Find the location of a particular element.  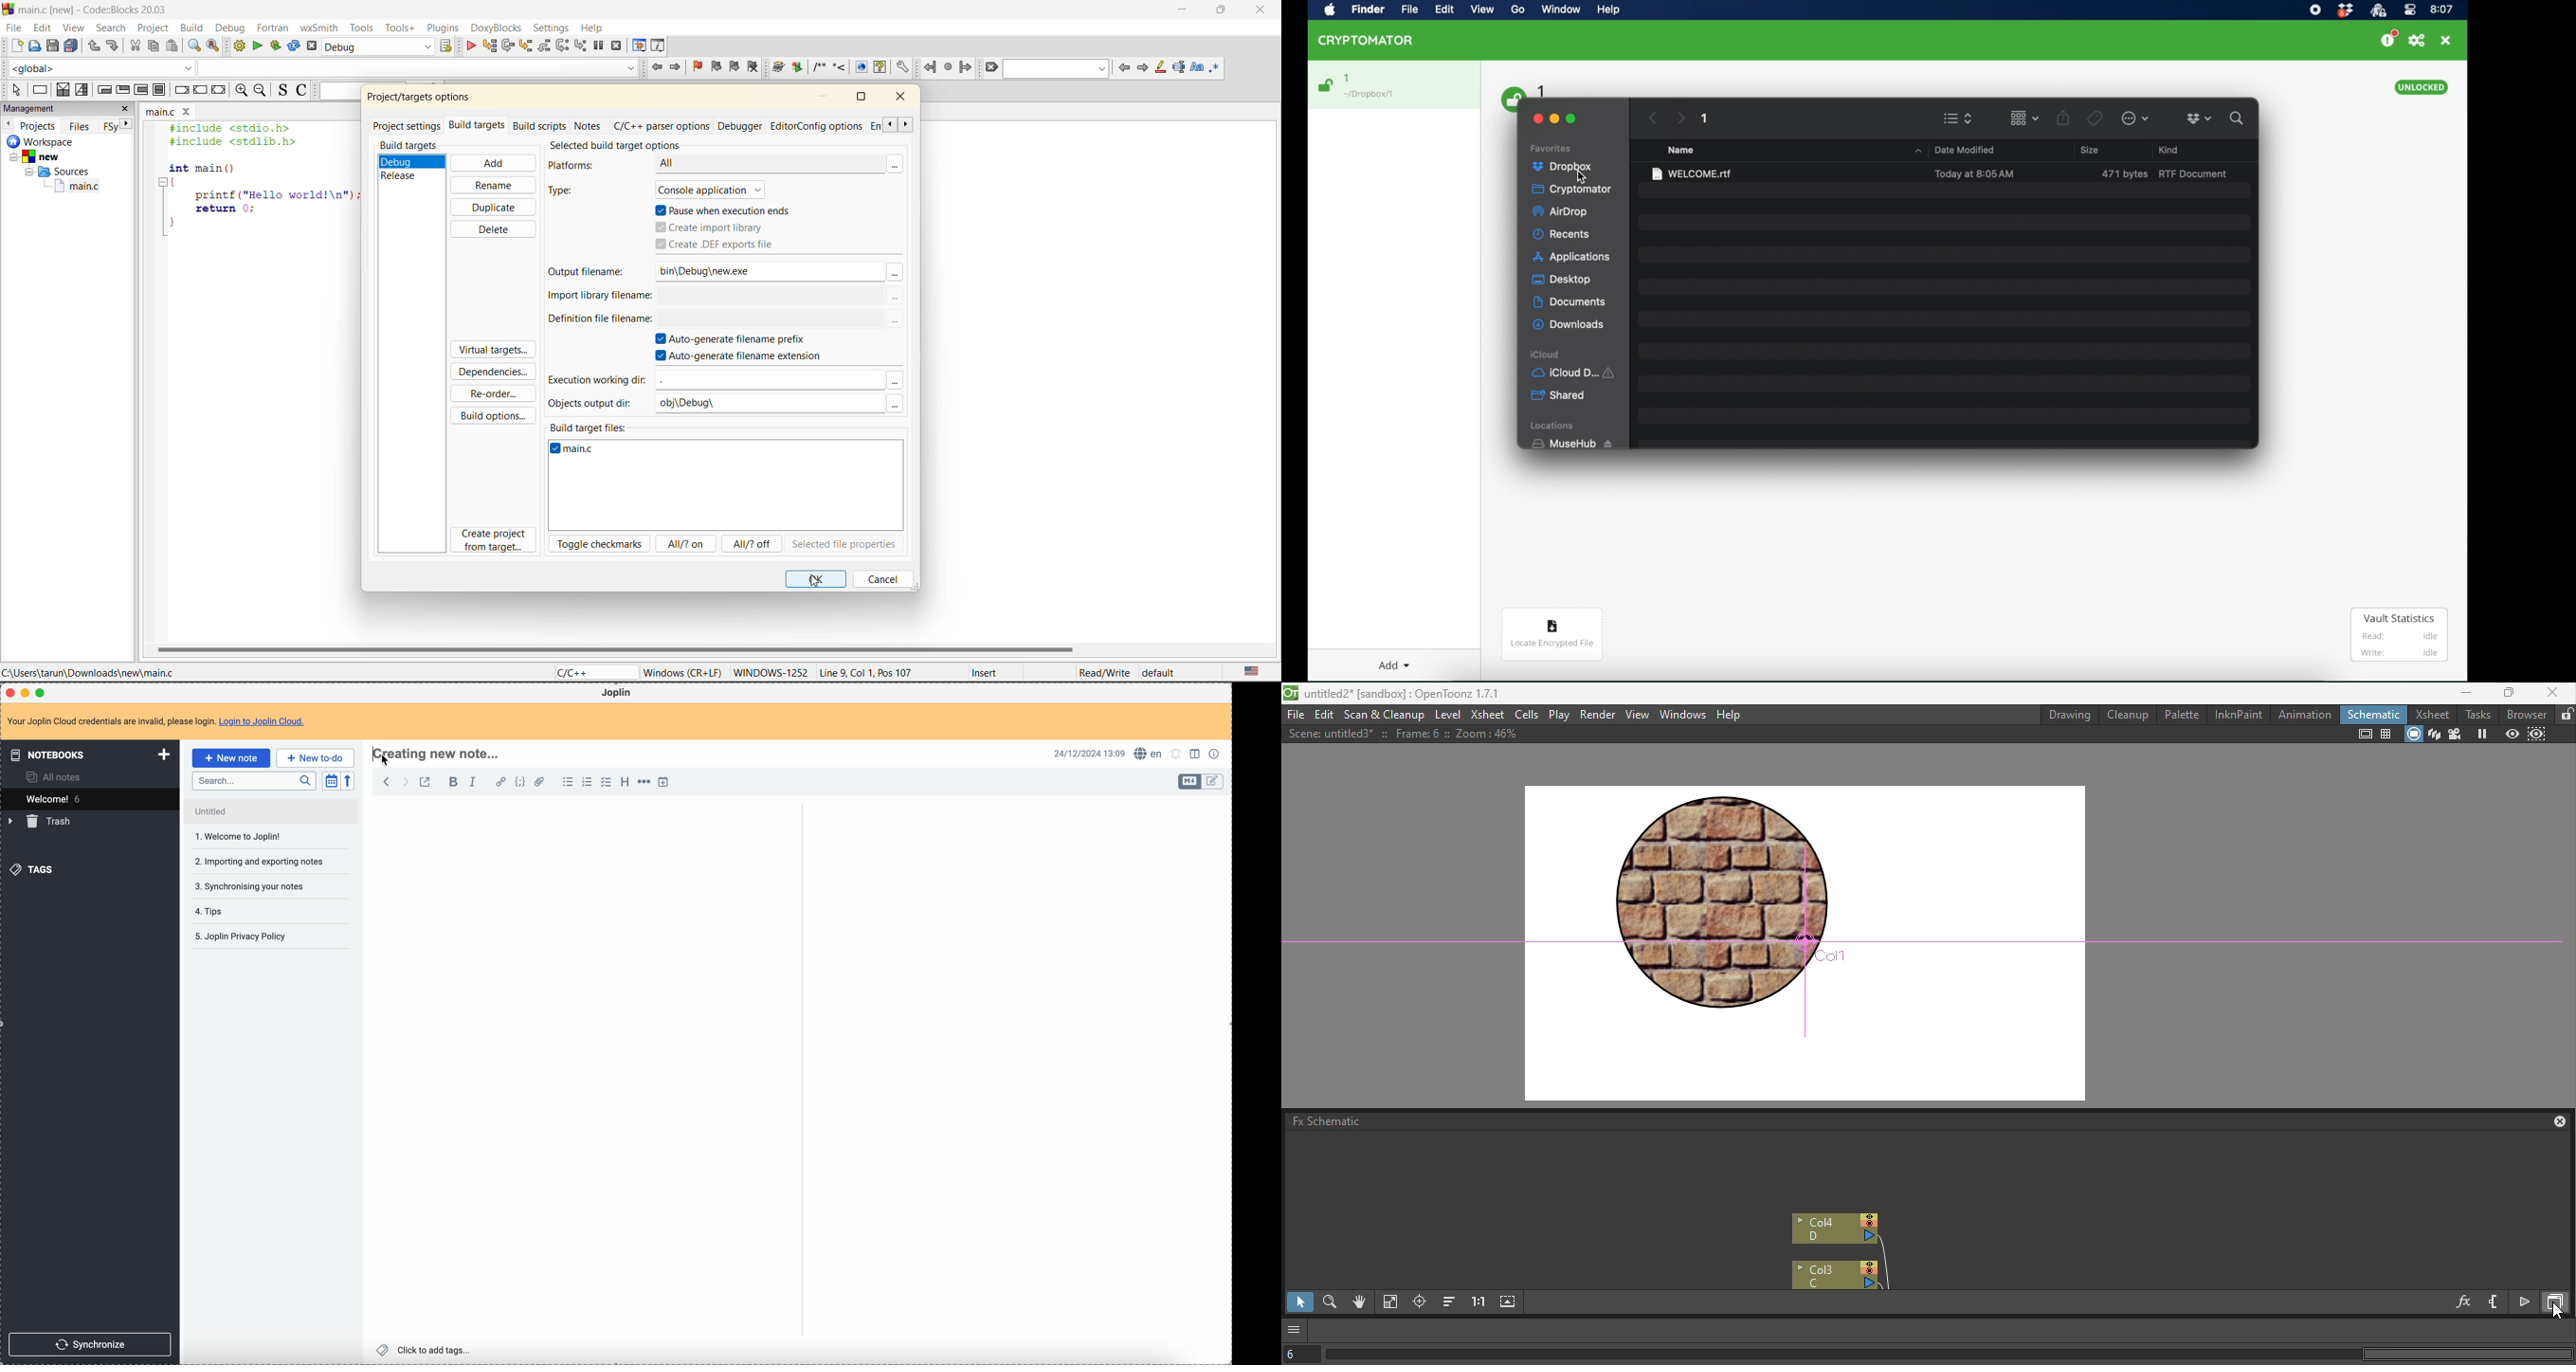

Close is located at coordinates (2553, 692).